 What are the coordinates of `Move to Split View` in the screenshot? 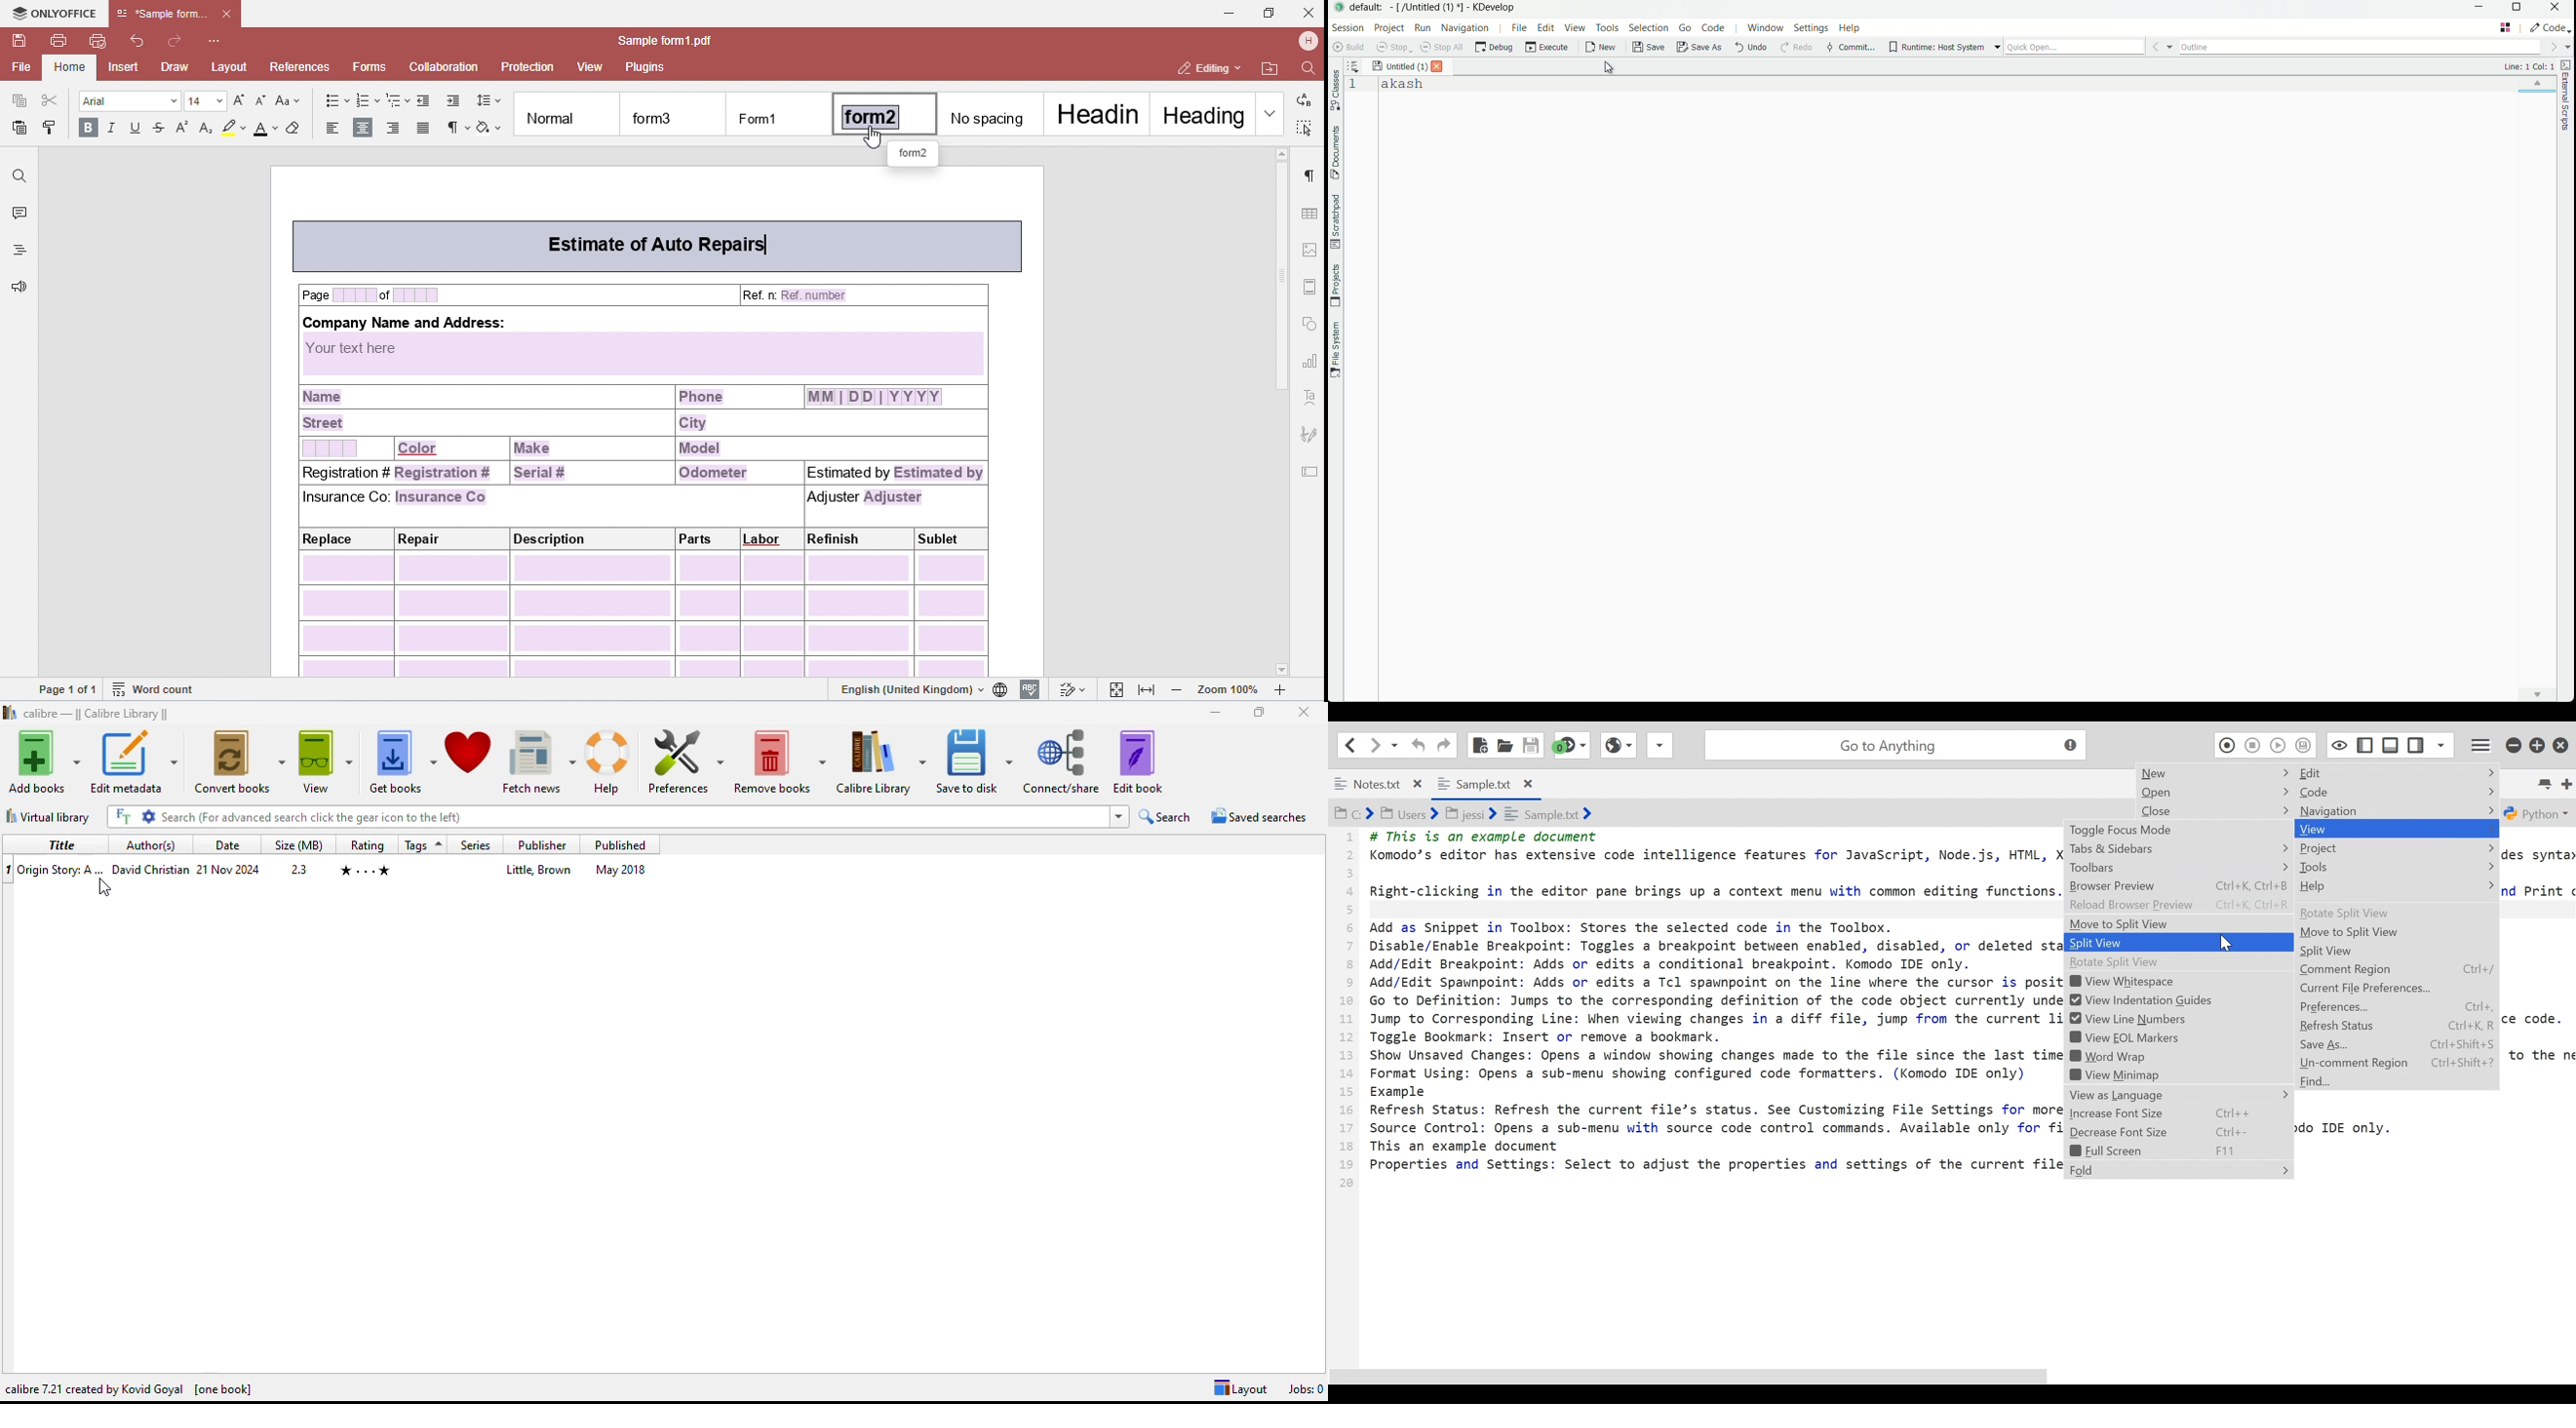 It's located at (2174, 922).